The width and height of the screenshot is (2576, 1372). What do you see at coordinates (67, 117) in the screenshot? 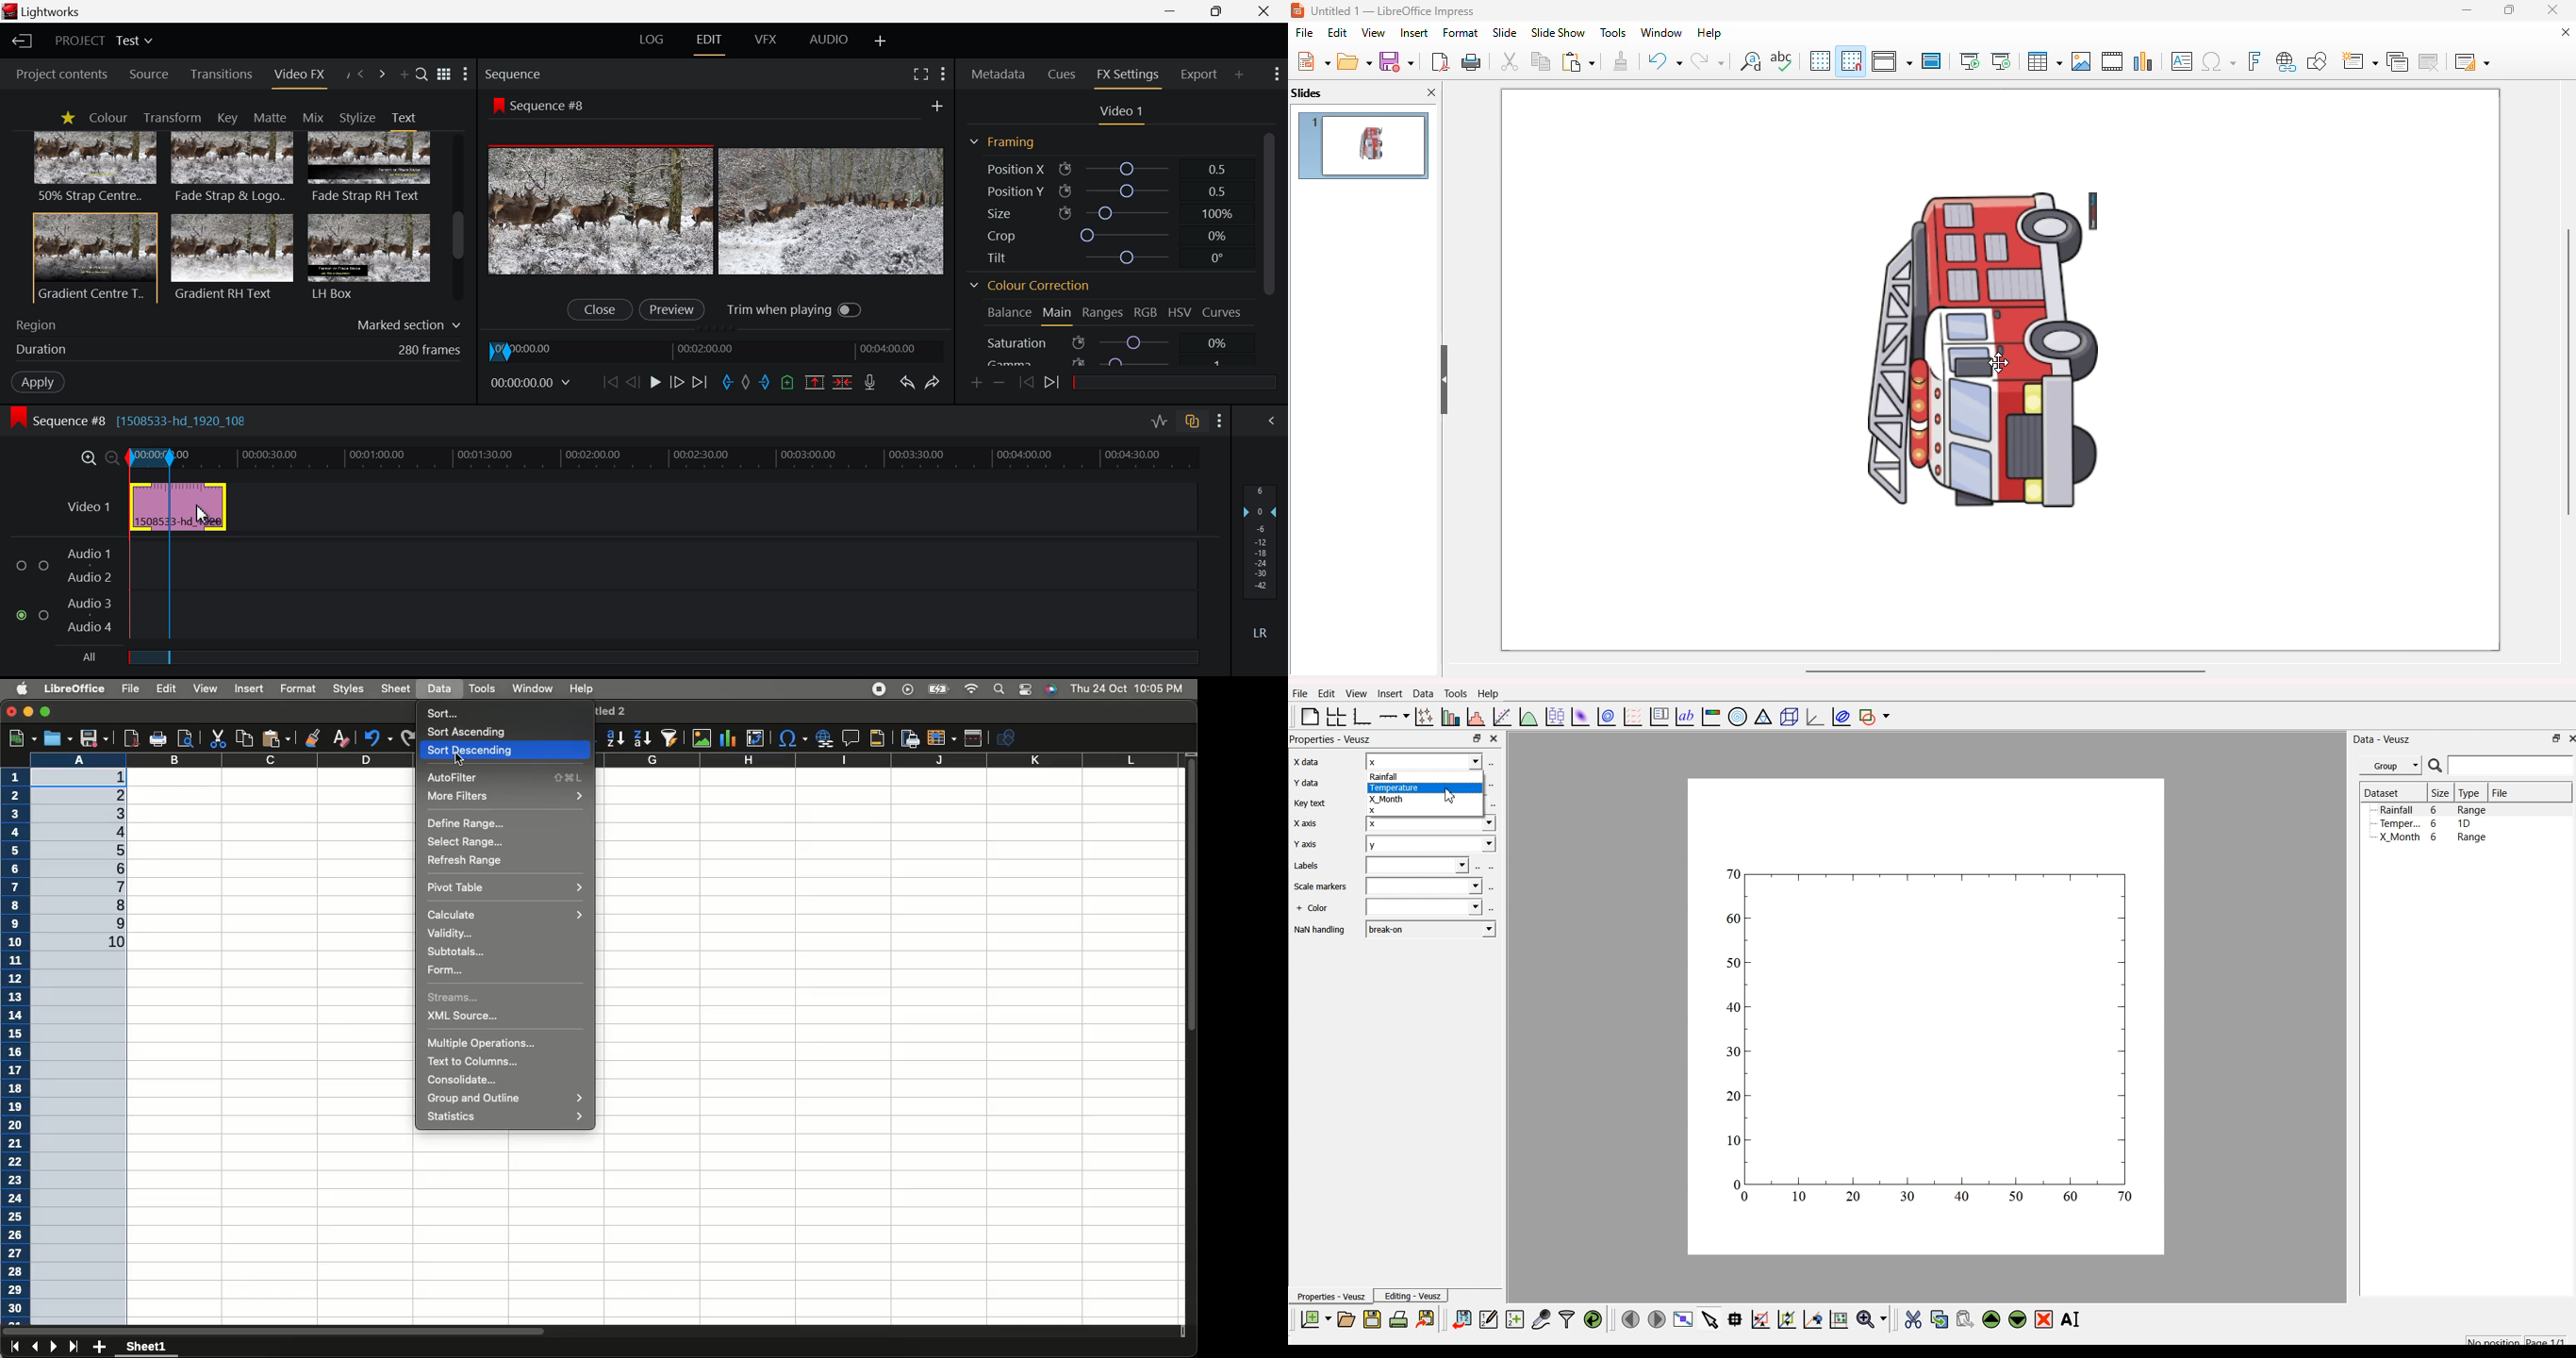
I see `Favorites` at bounding box center [67, 117].